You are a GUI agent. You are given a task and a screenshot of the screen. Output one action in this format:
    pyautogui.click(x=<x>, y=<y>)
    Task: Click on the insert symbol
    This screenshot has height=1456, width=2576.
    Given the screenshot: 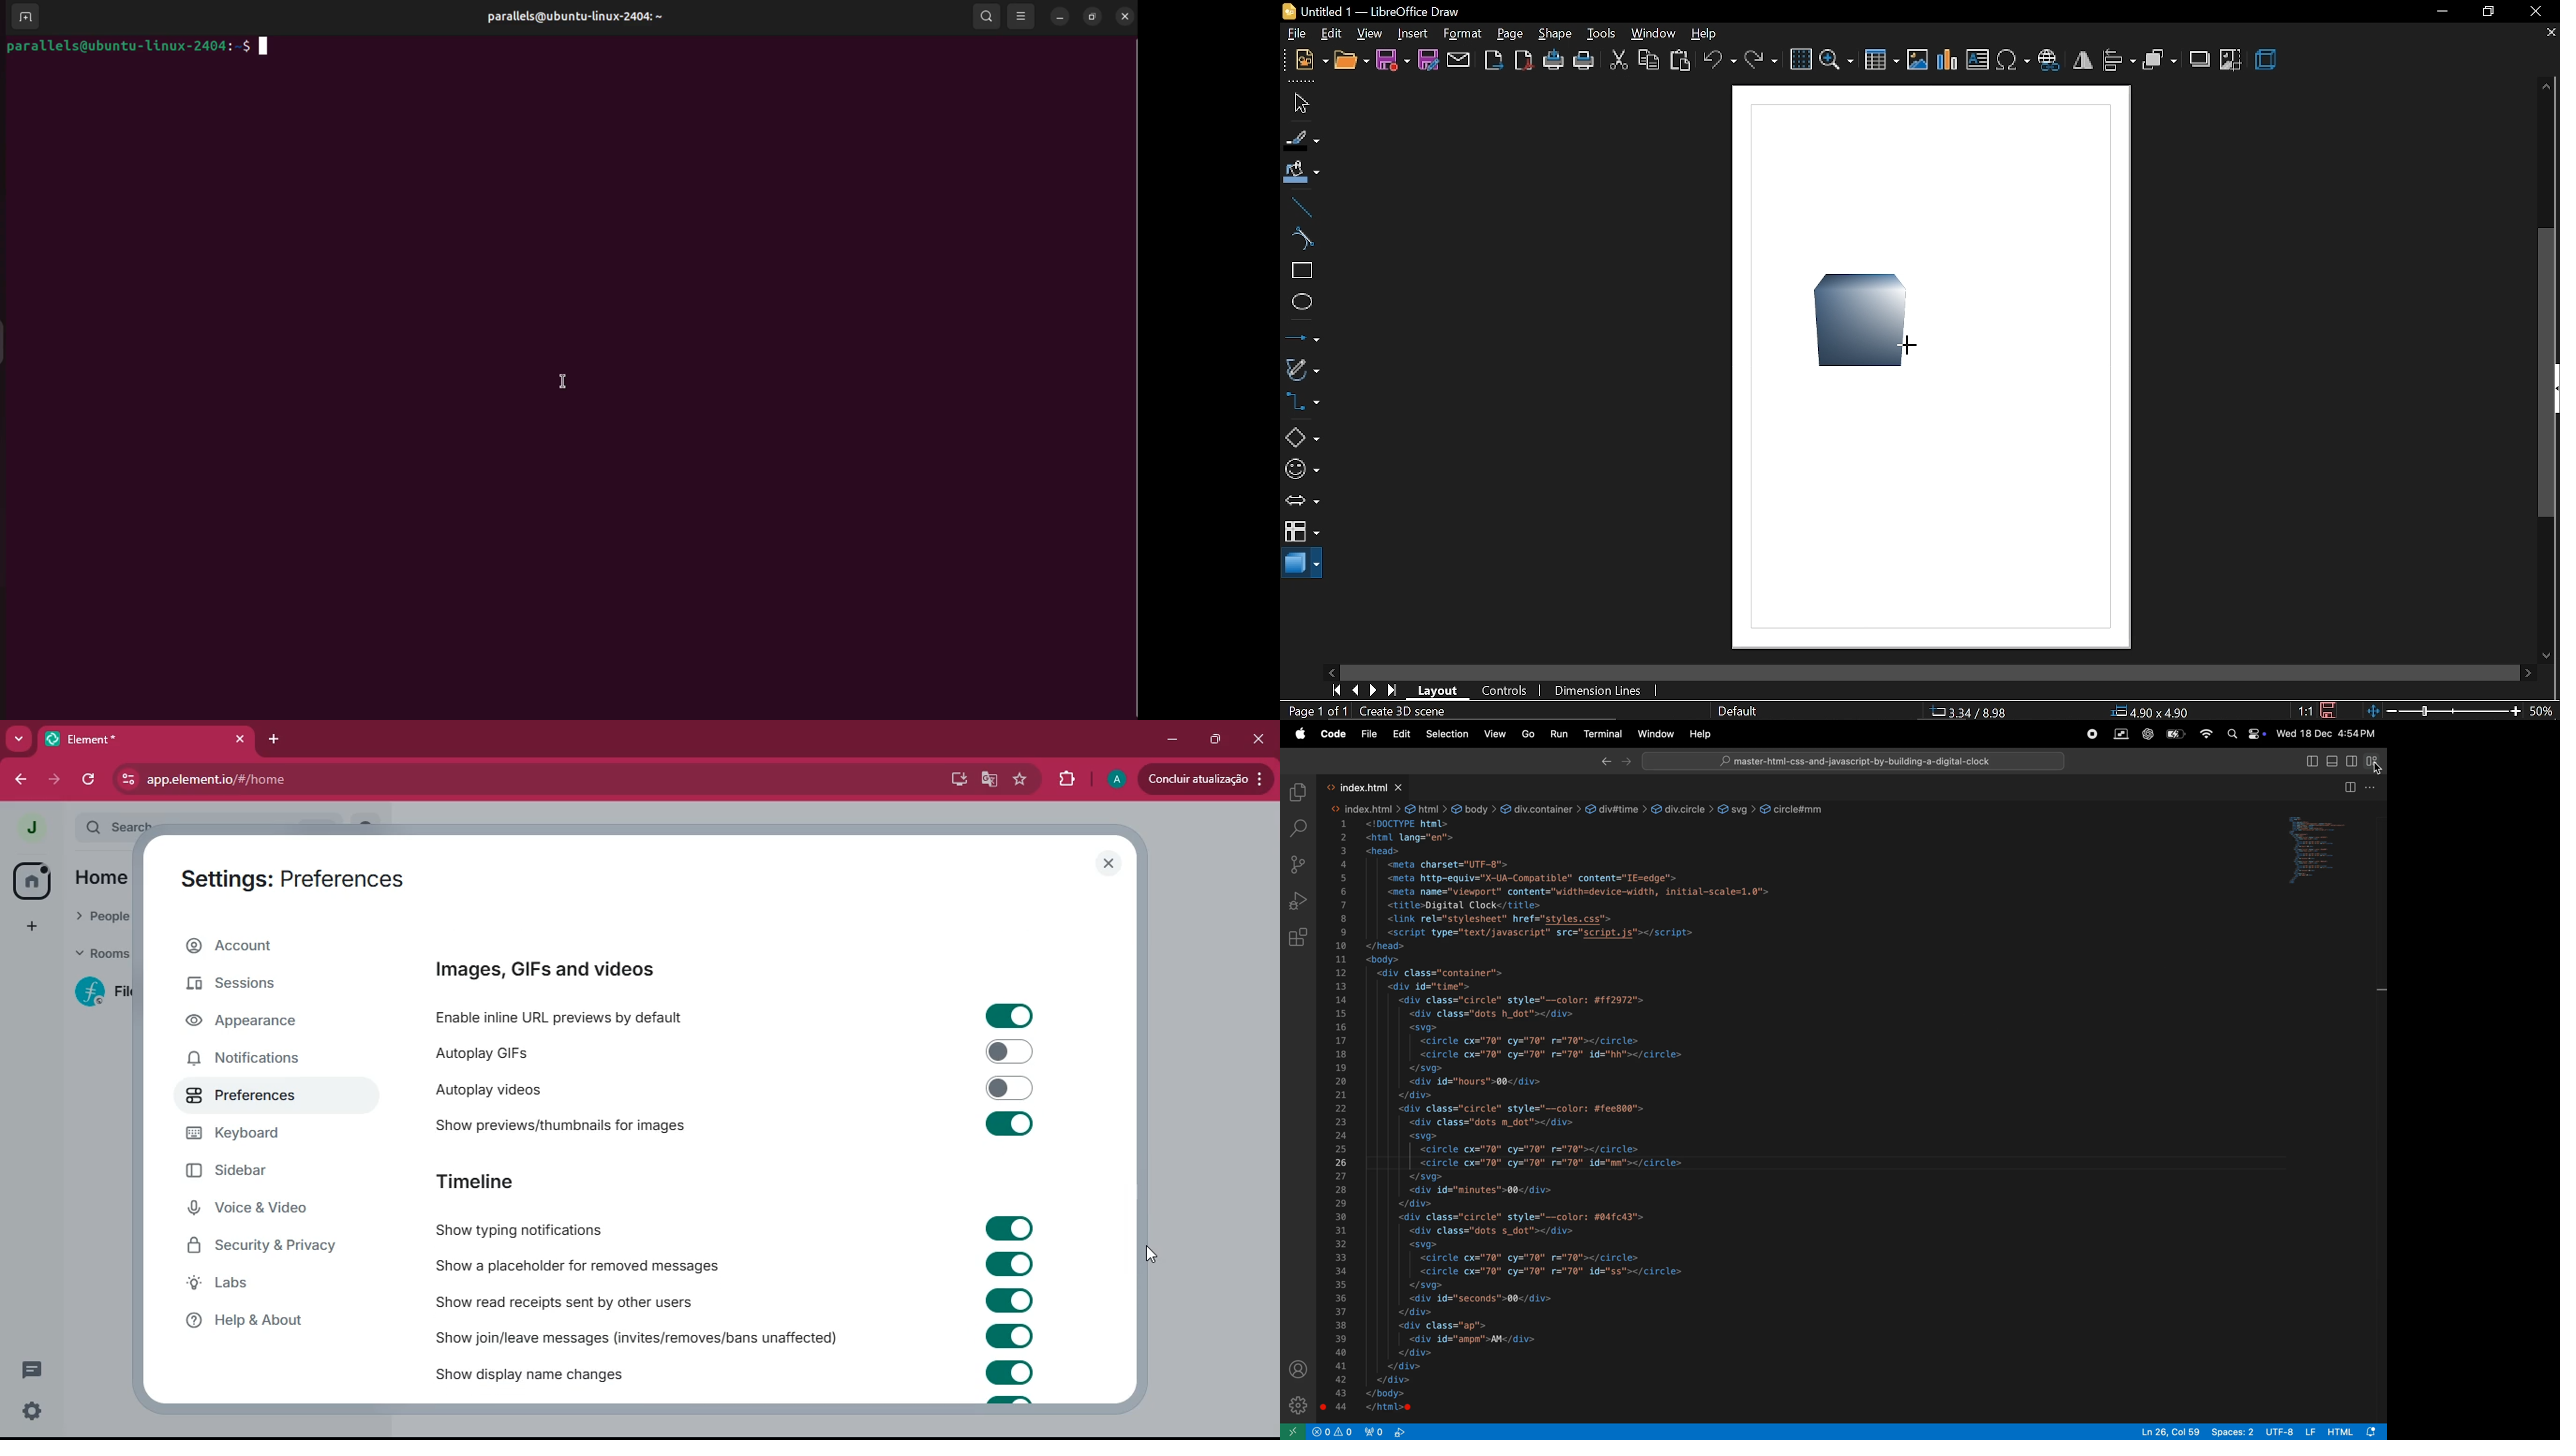 What is the action you would take?
    pyautogui.click(x=2014, y=59)
    